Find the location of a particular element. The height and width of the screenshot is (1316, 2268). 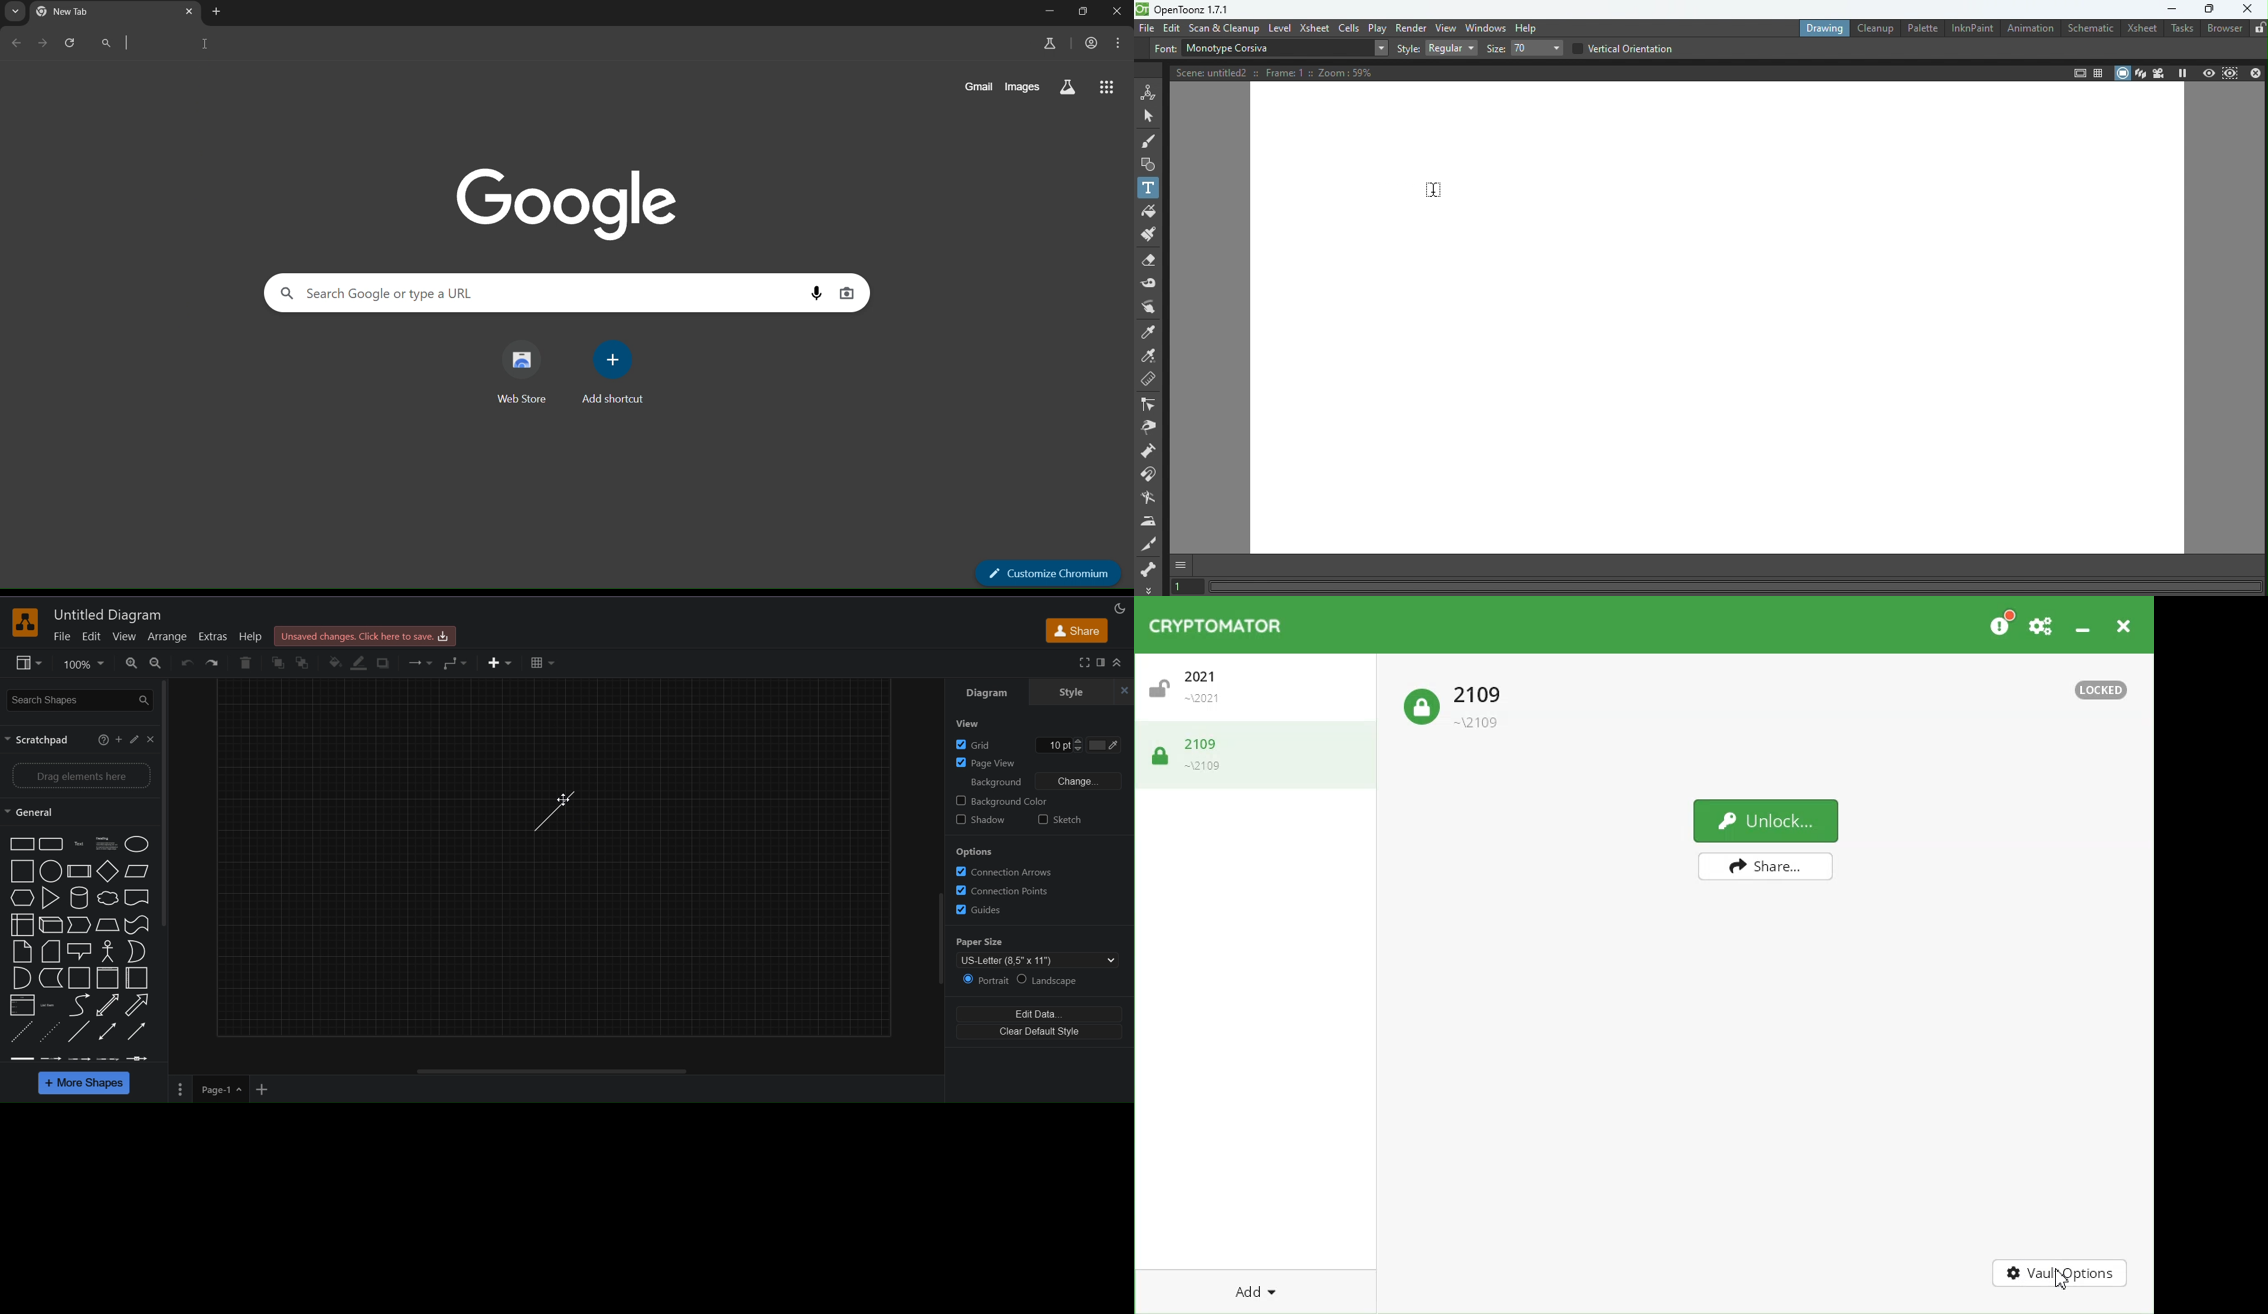

logo is located at coordinates (24, 622).